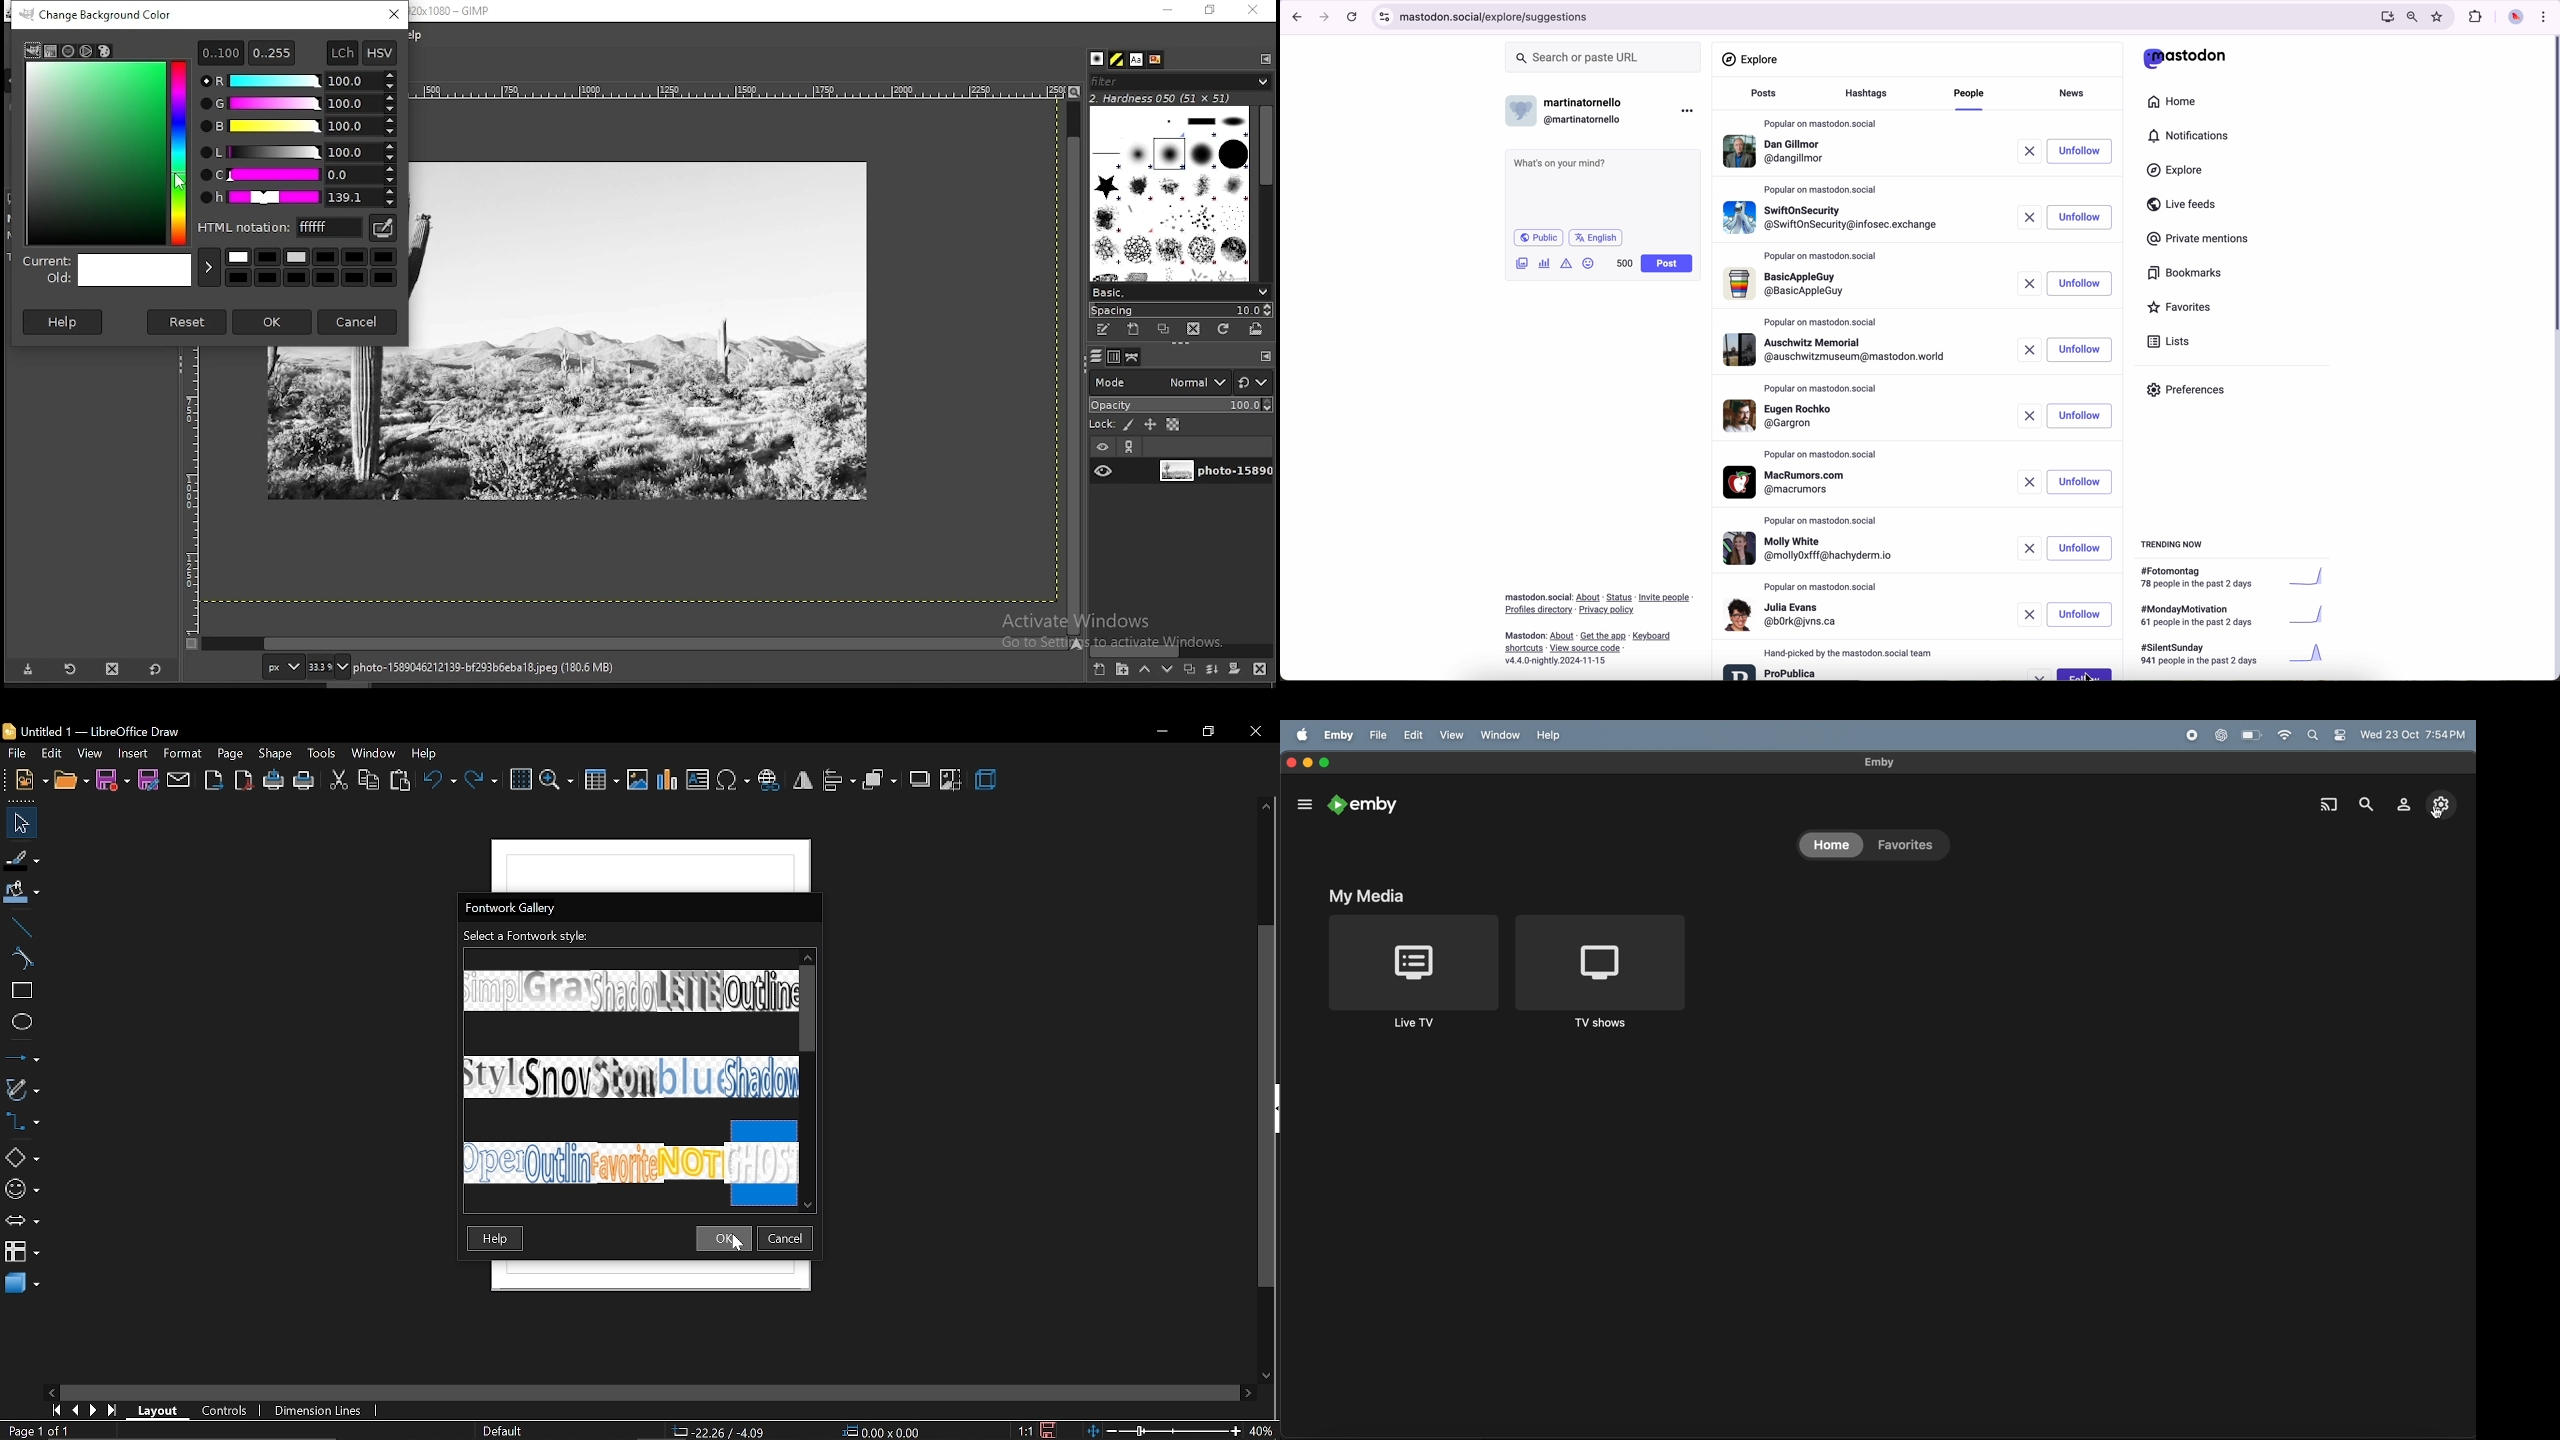  What do you see at coordinates (646, 1395) in the screenshot?
I see `horizontal scroll bar` at bounding box center [646, 1395].